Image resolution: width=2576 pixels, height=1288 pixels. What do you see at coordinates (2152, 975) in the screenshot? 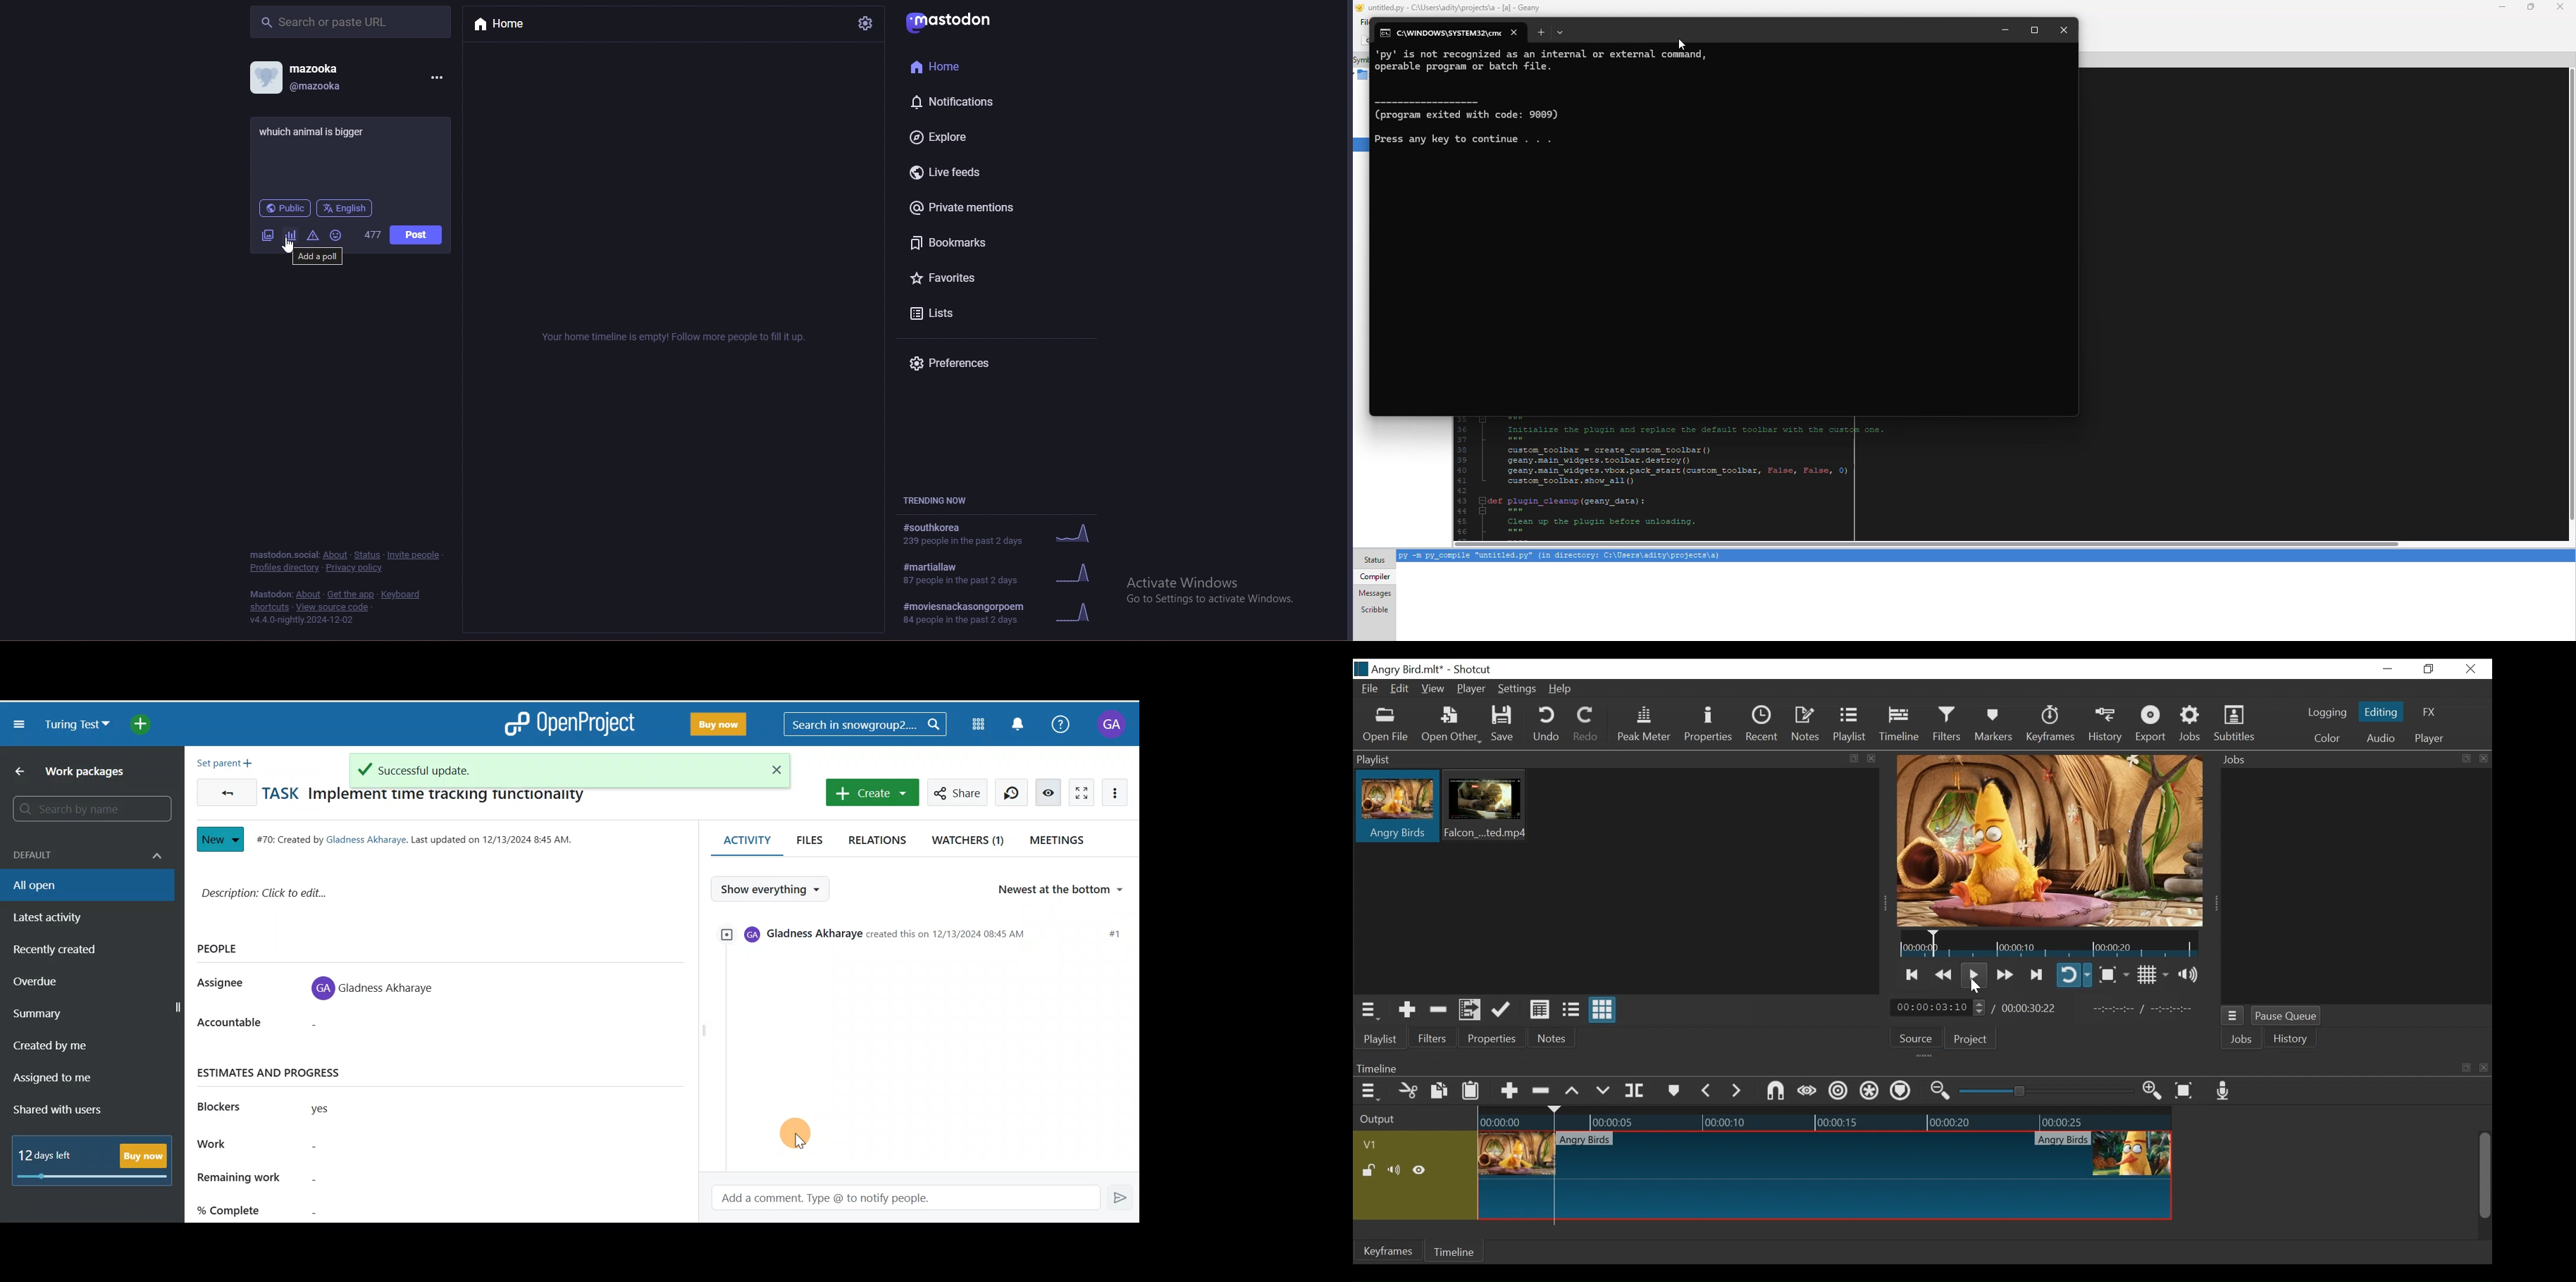
I see `Toggle display grid on player` at bounding box center [2152, 975].